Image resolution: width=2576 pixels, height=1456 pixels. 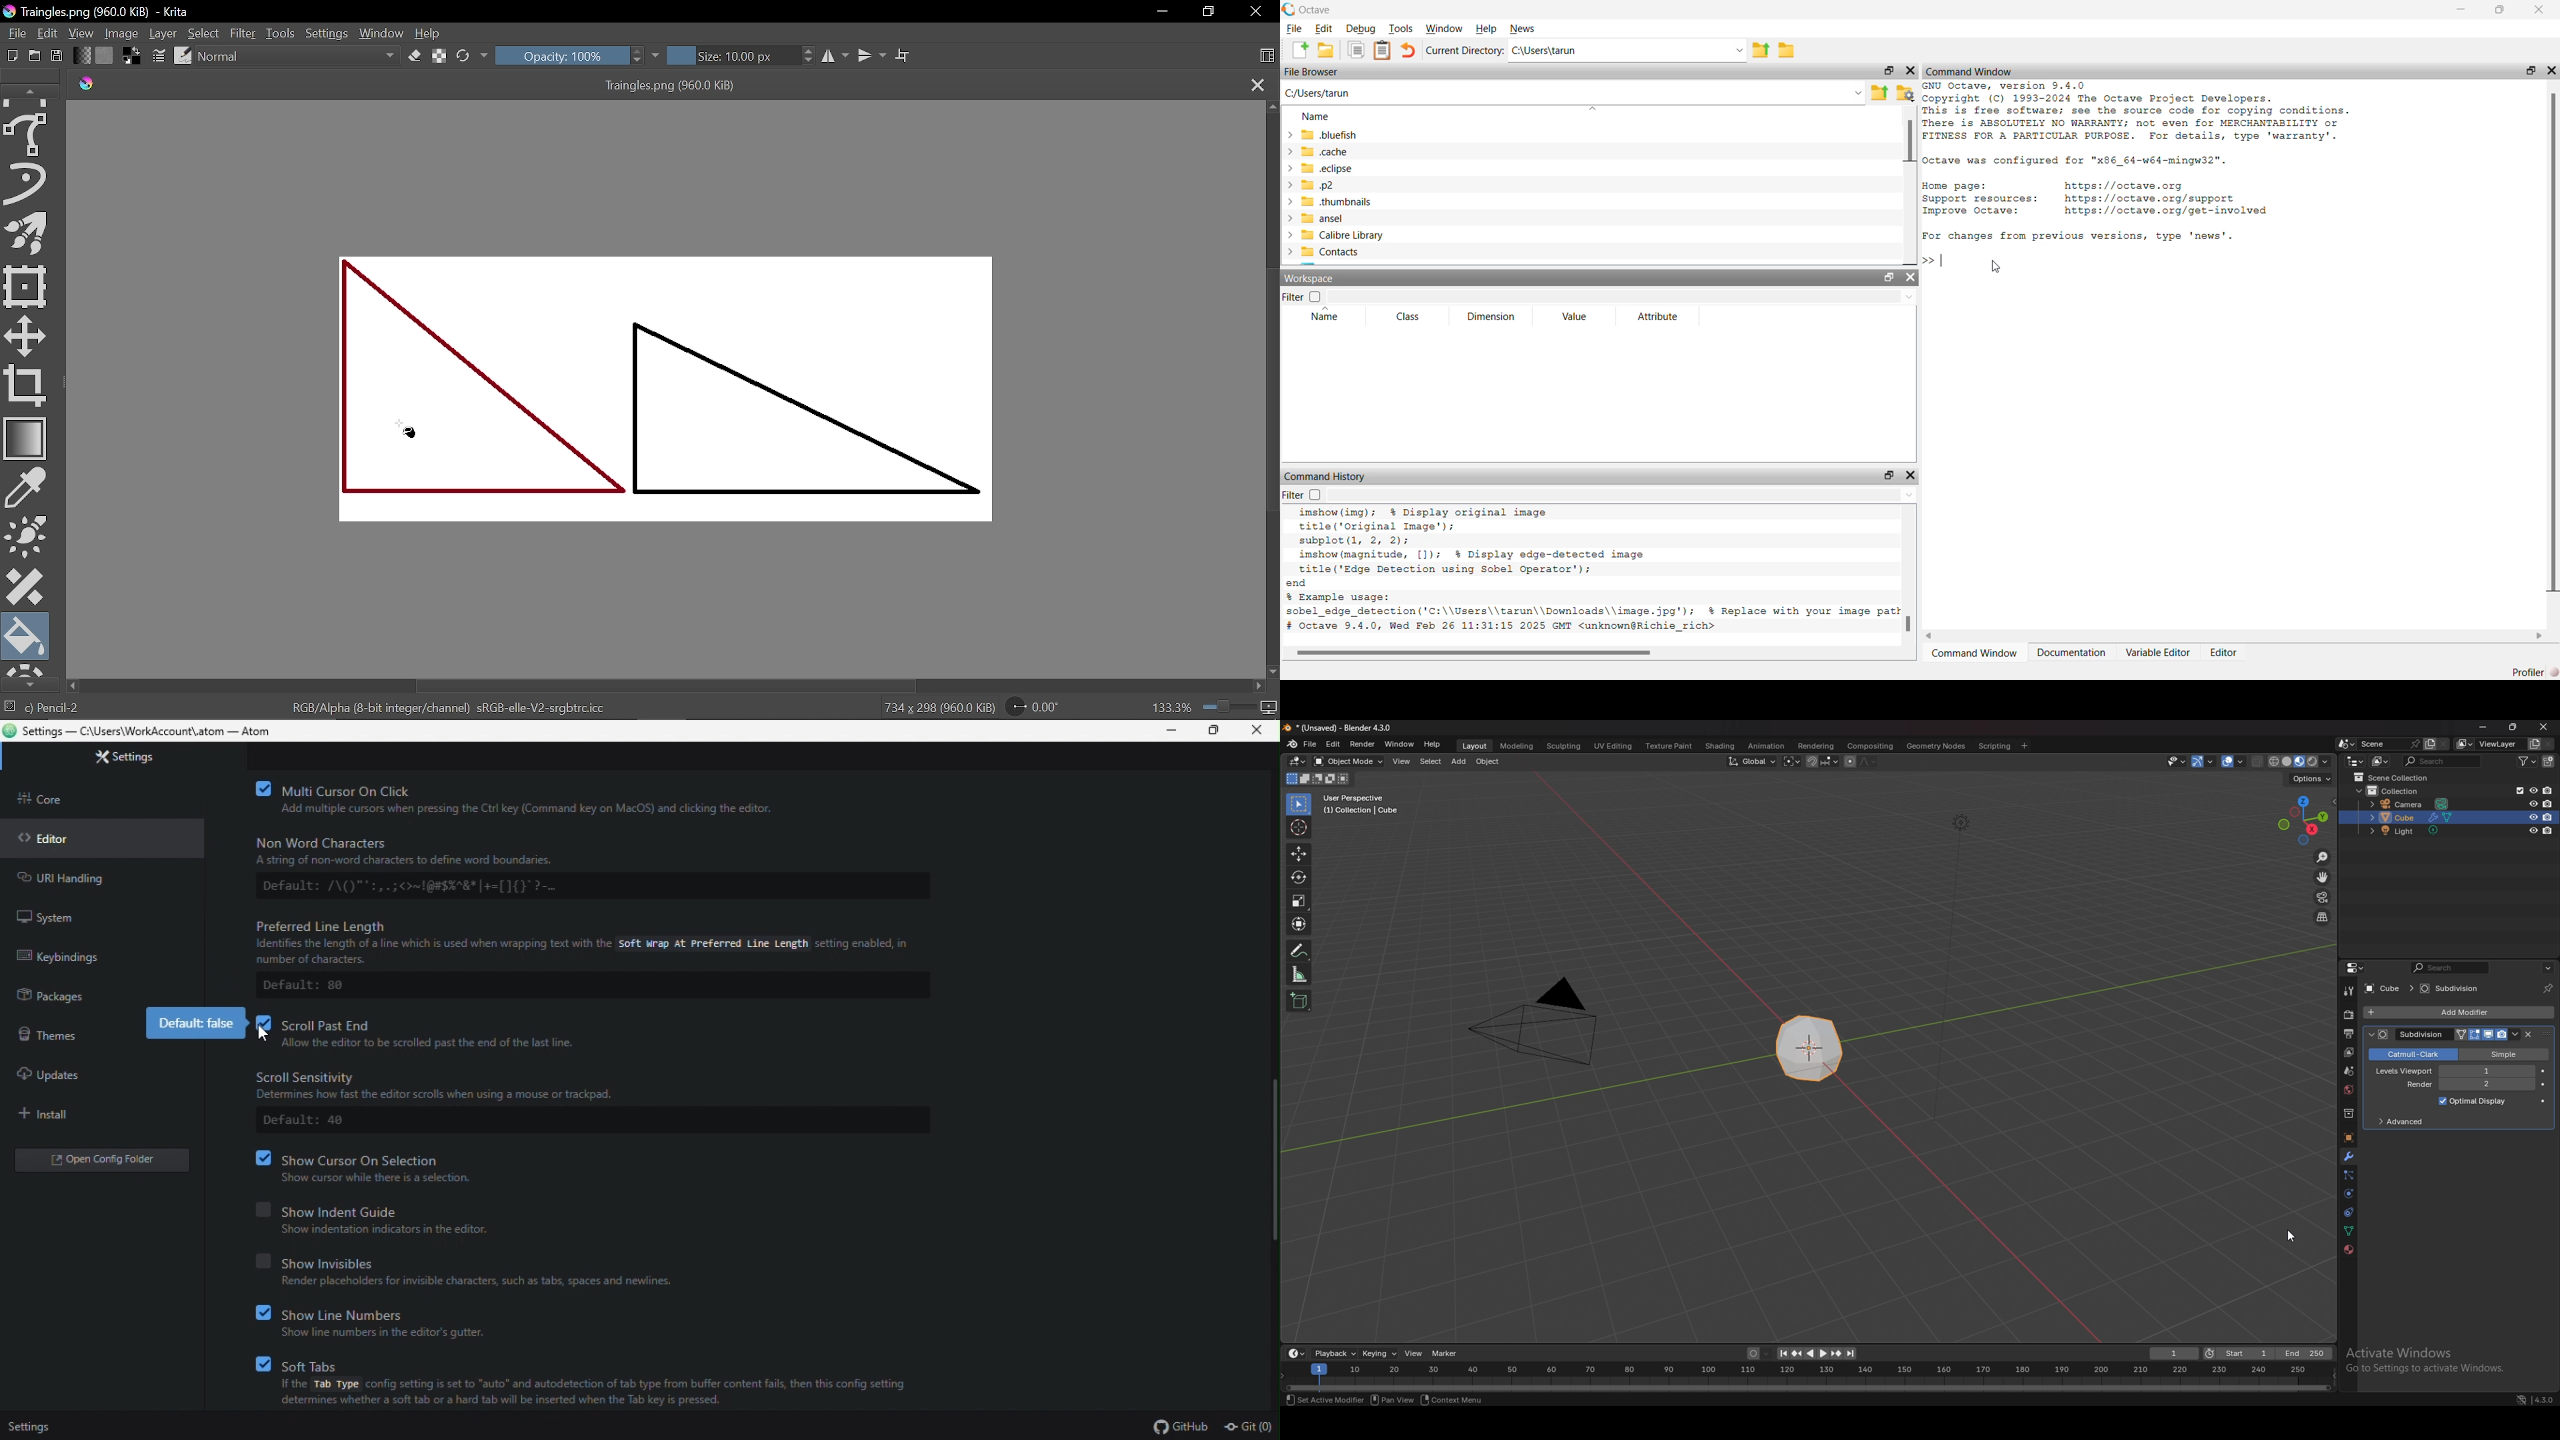 I want to click on Current Directory:, so click(x=1463, y=51).